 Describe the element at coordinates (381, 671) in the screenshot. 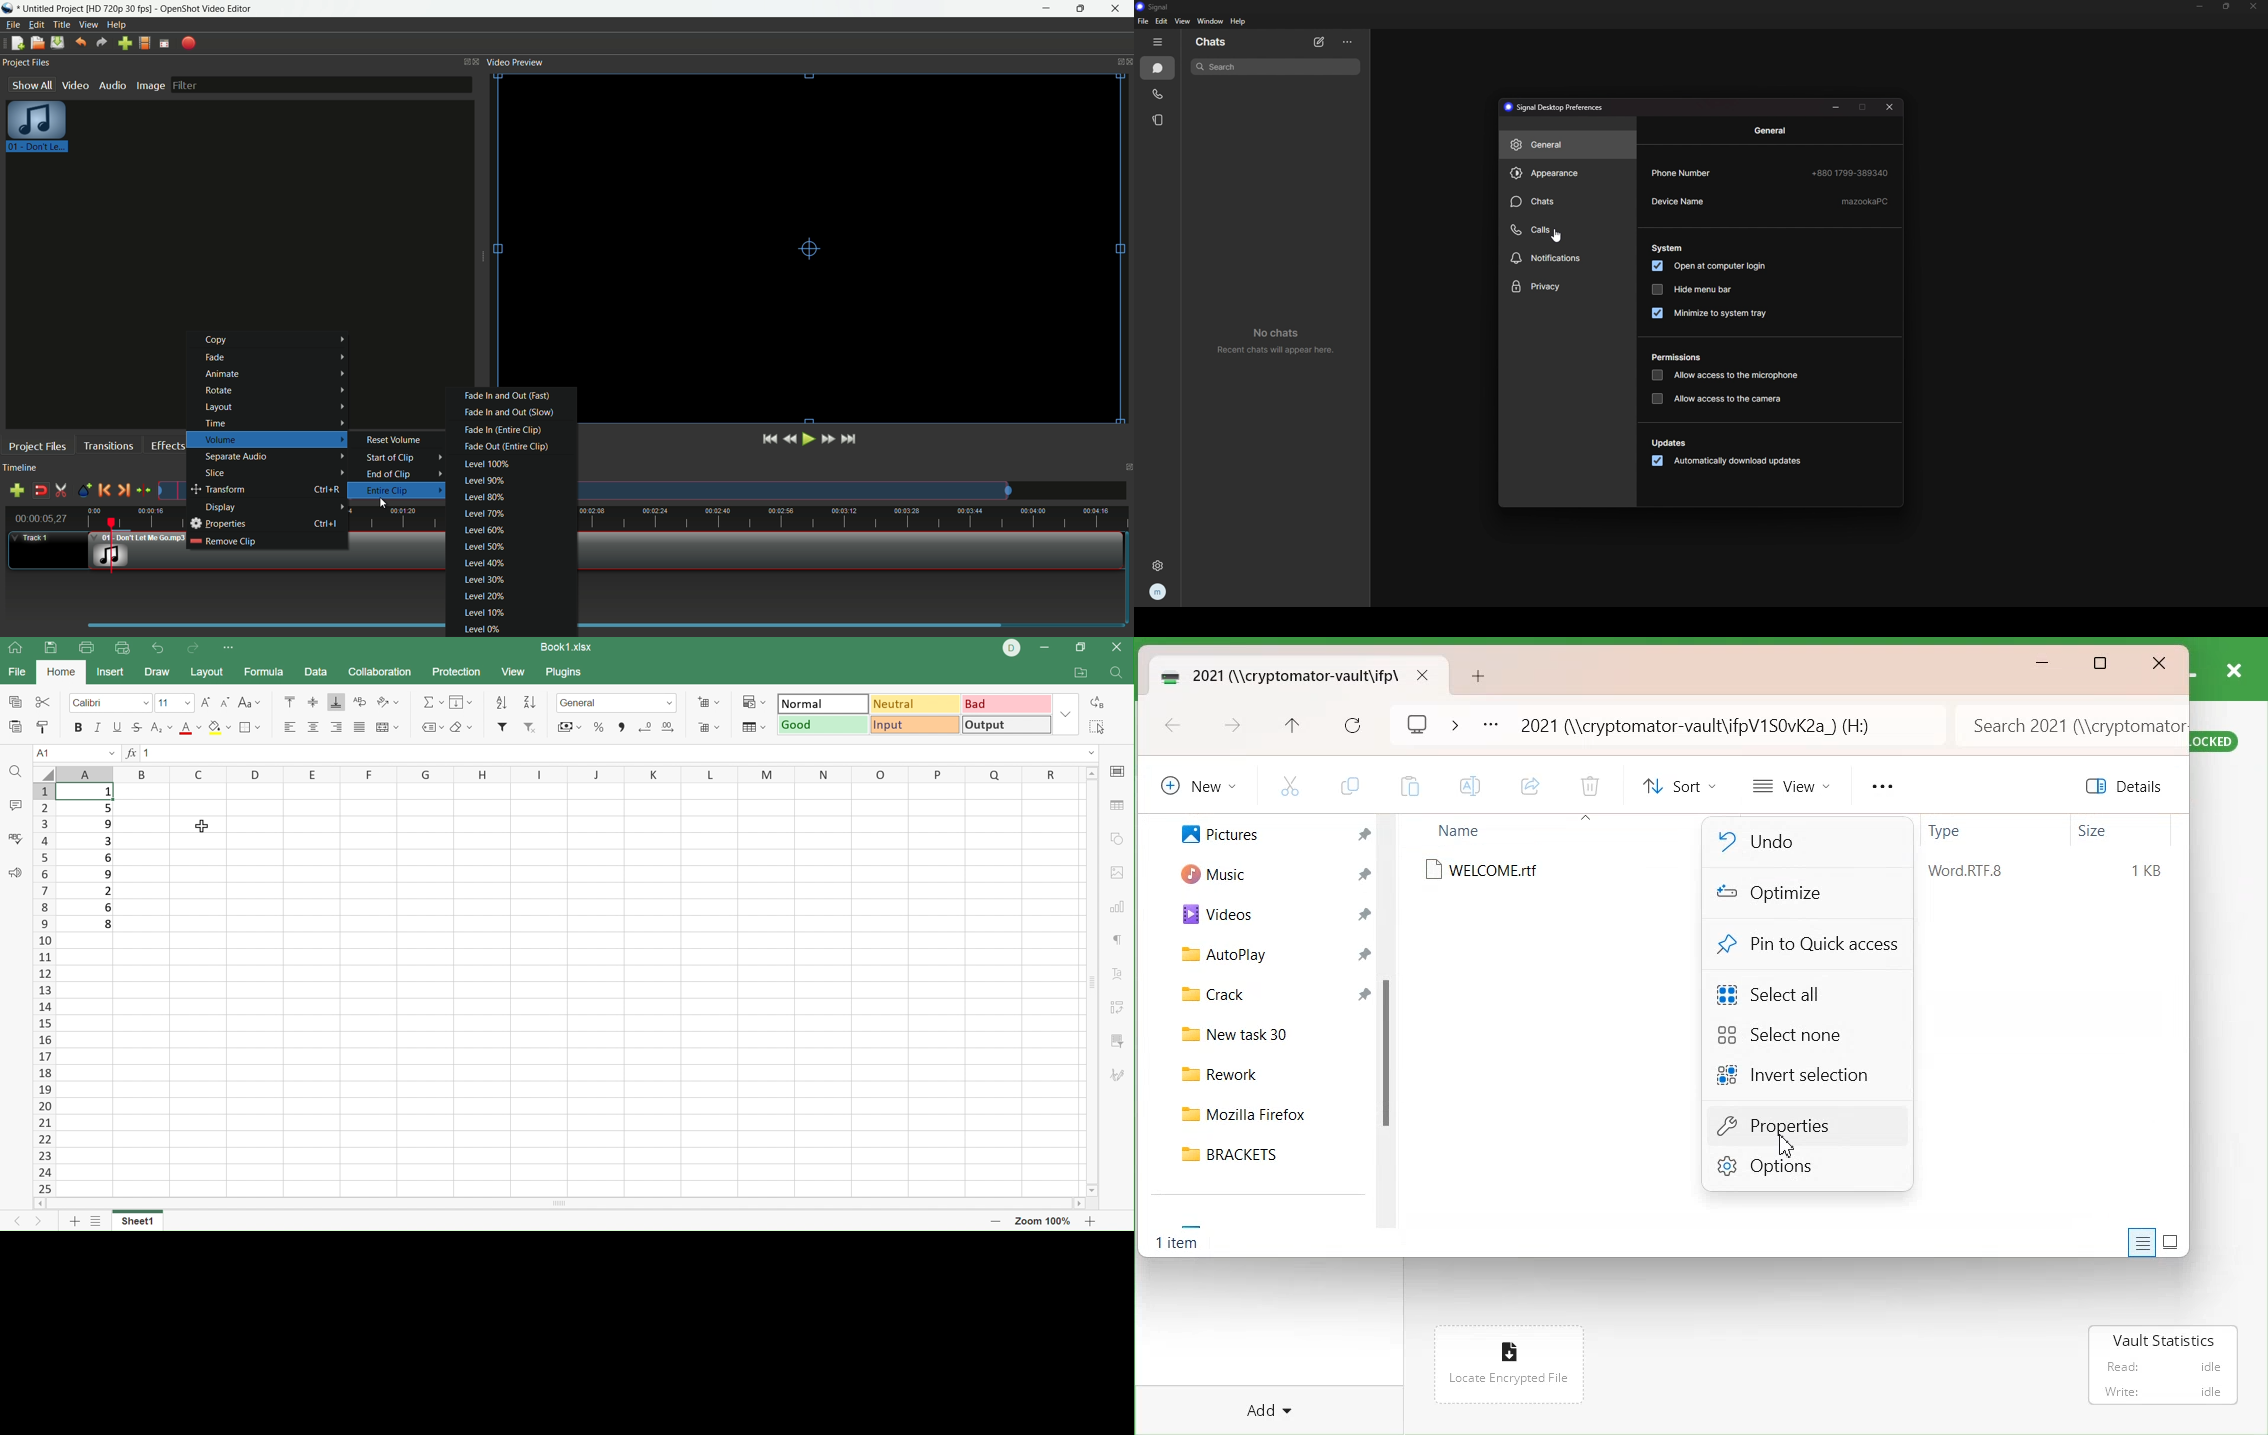

I see `Collaboration` at that location.